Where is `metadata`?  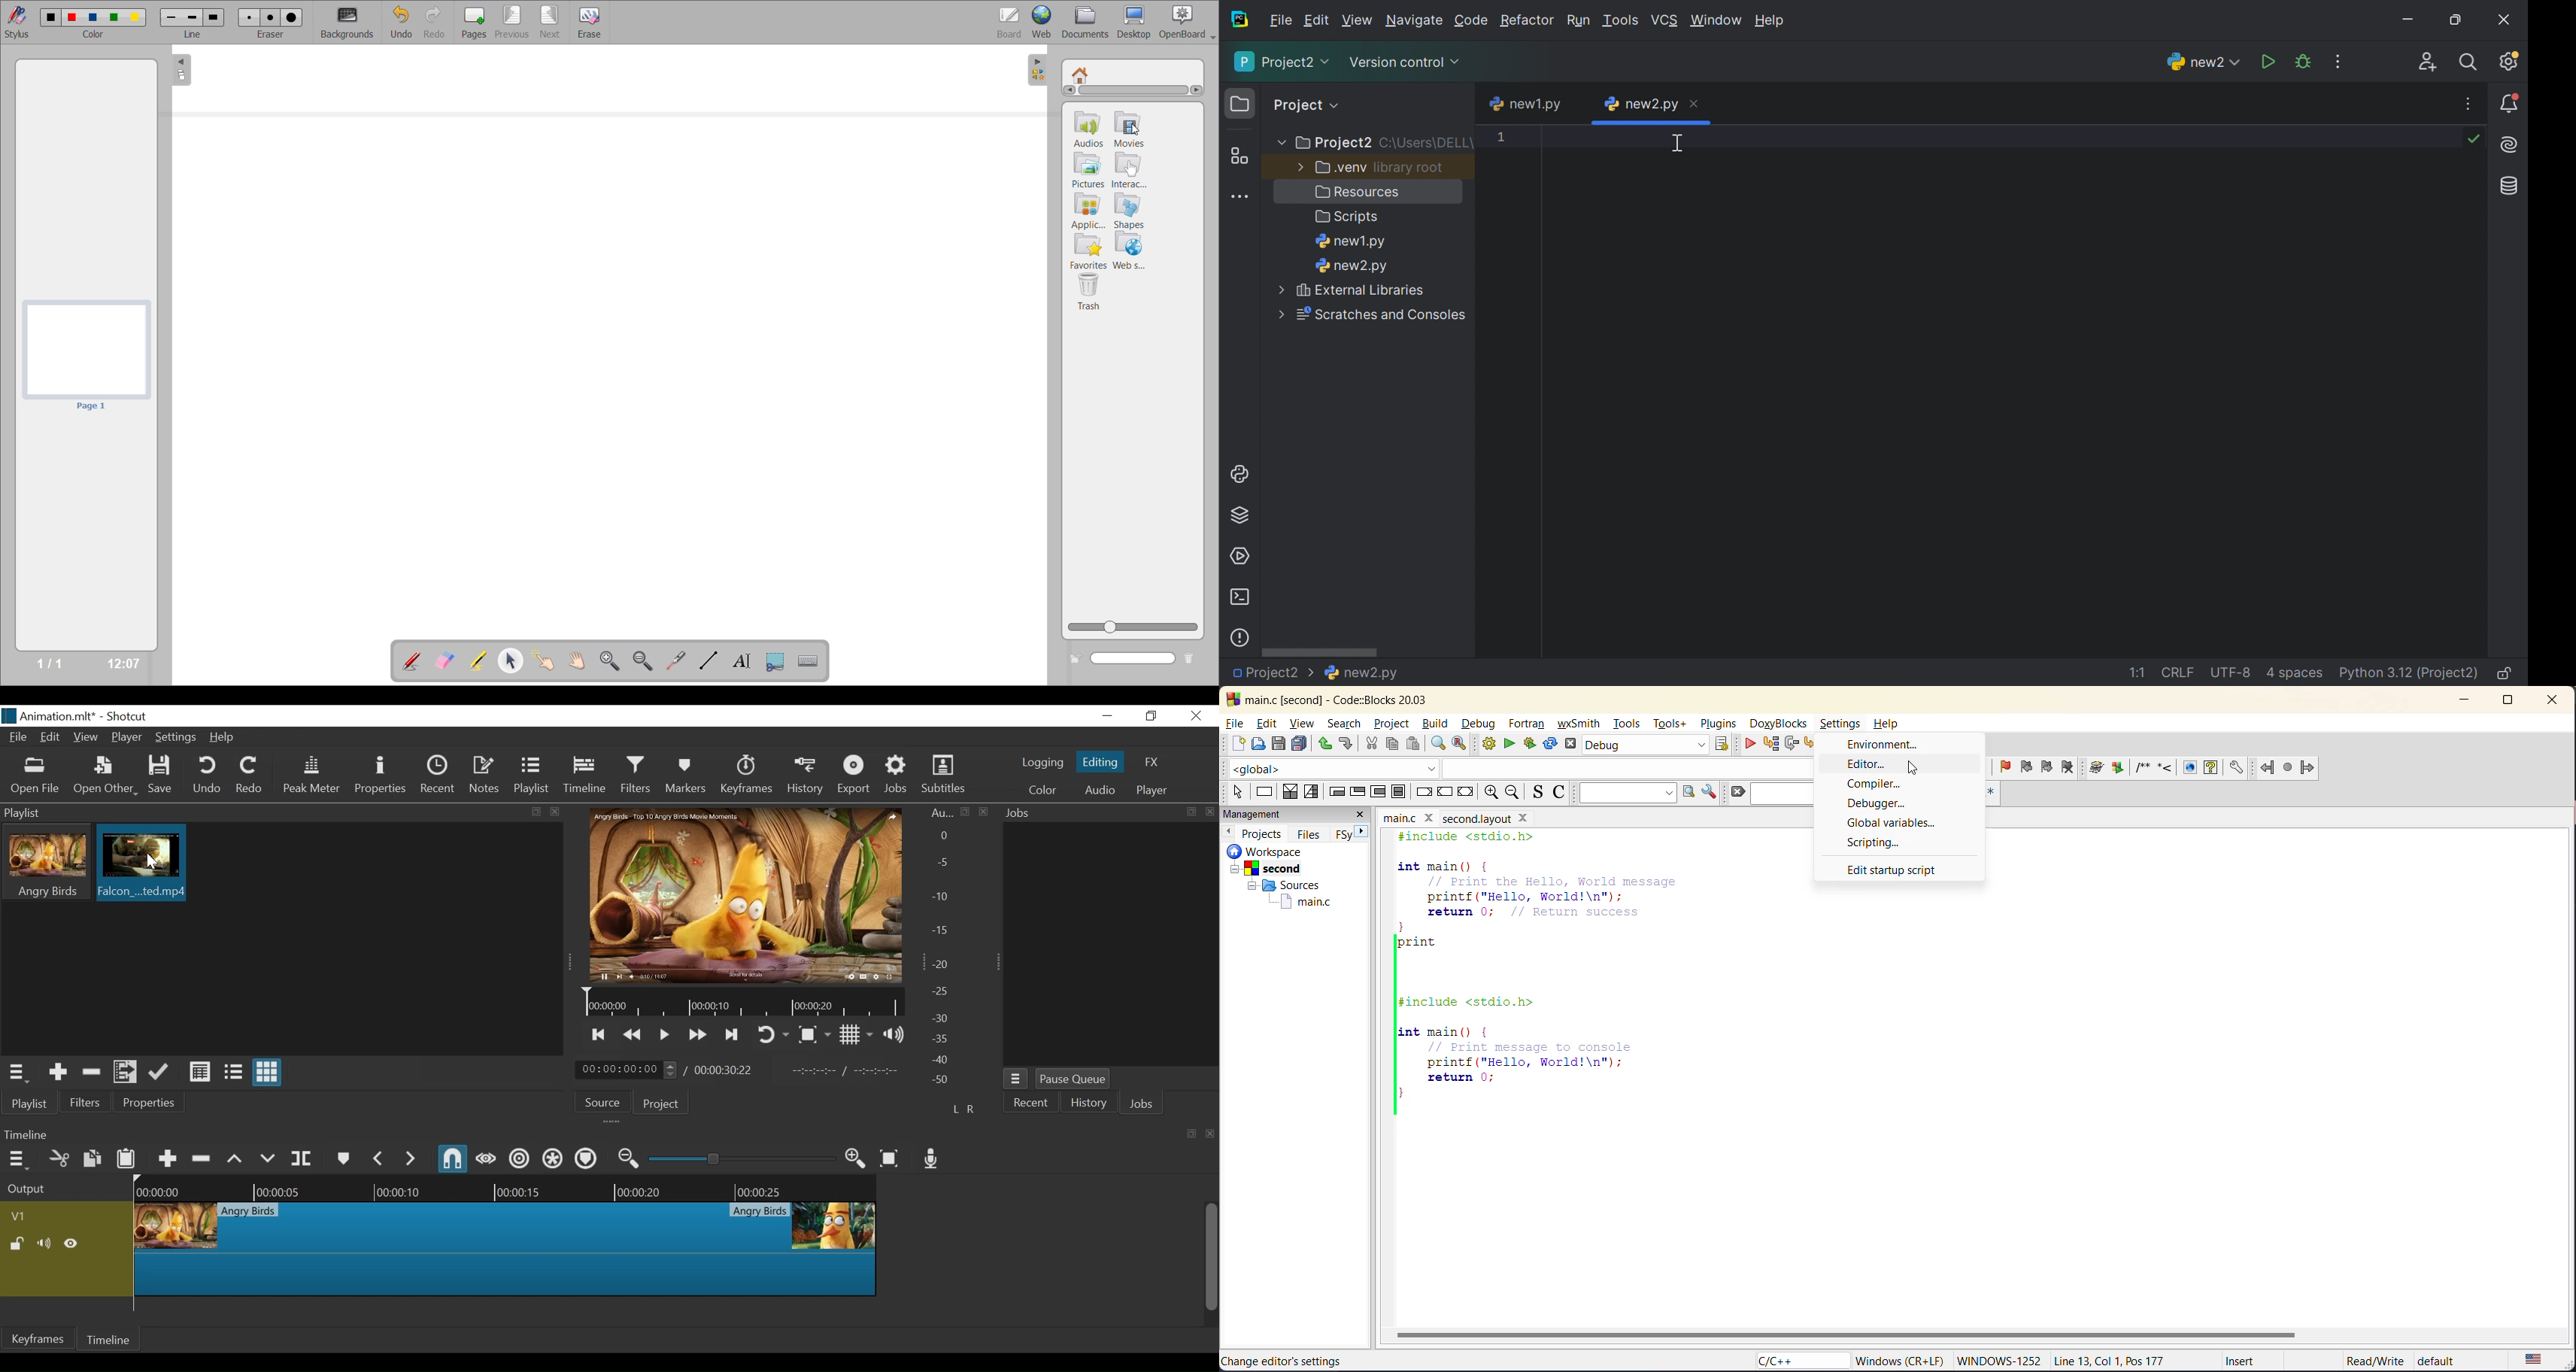 metadata is located at coordinates (1902, 1360).